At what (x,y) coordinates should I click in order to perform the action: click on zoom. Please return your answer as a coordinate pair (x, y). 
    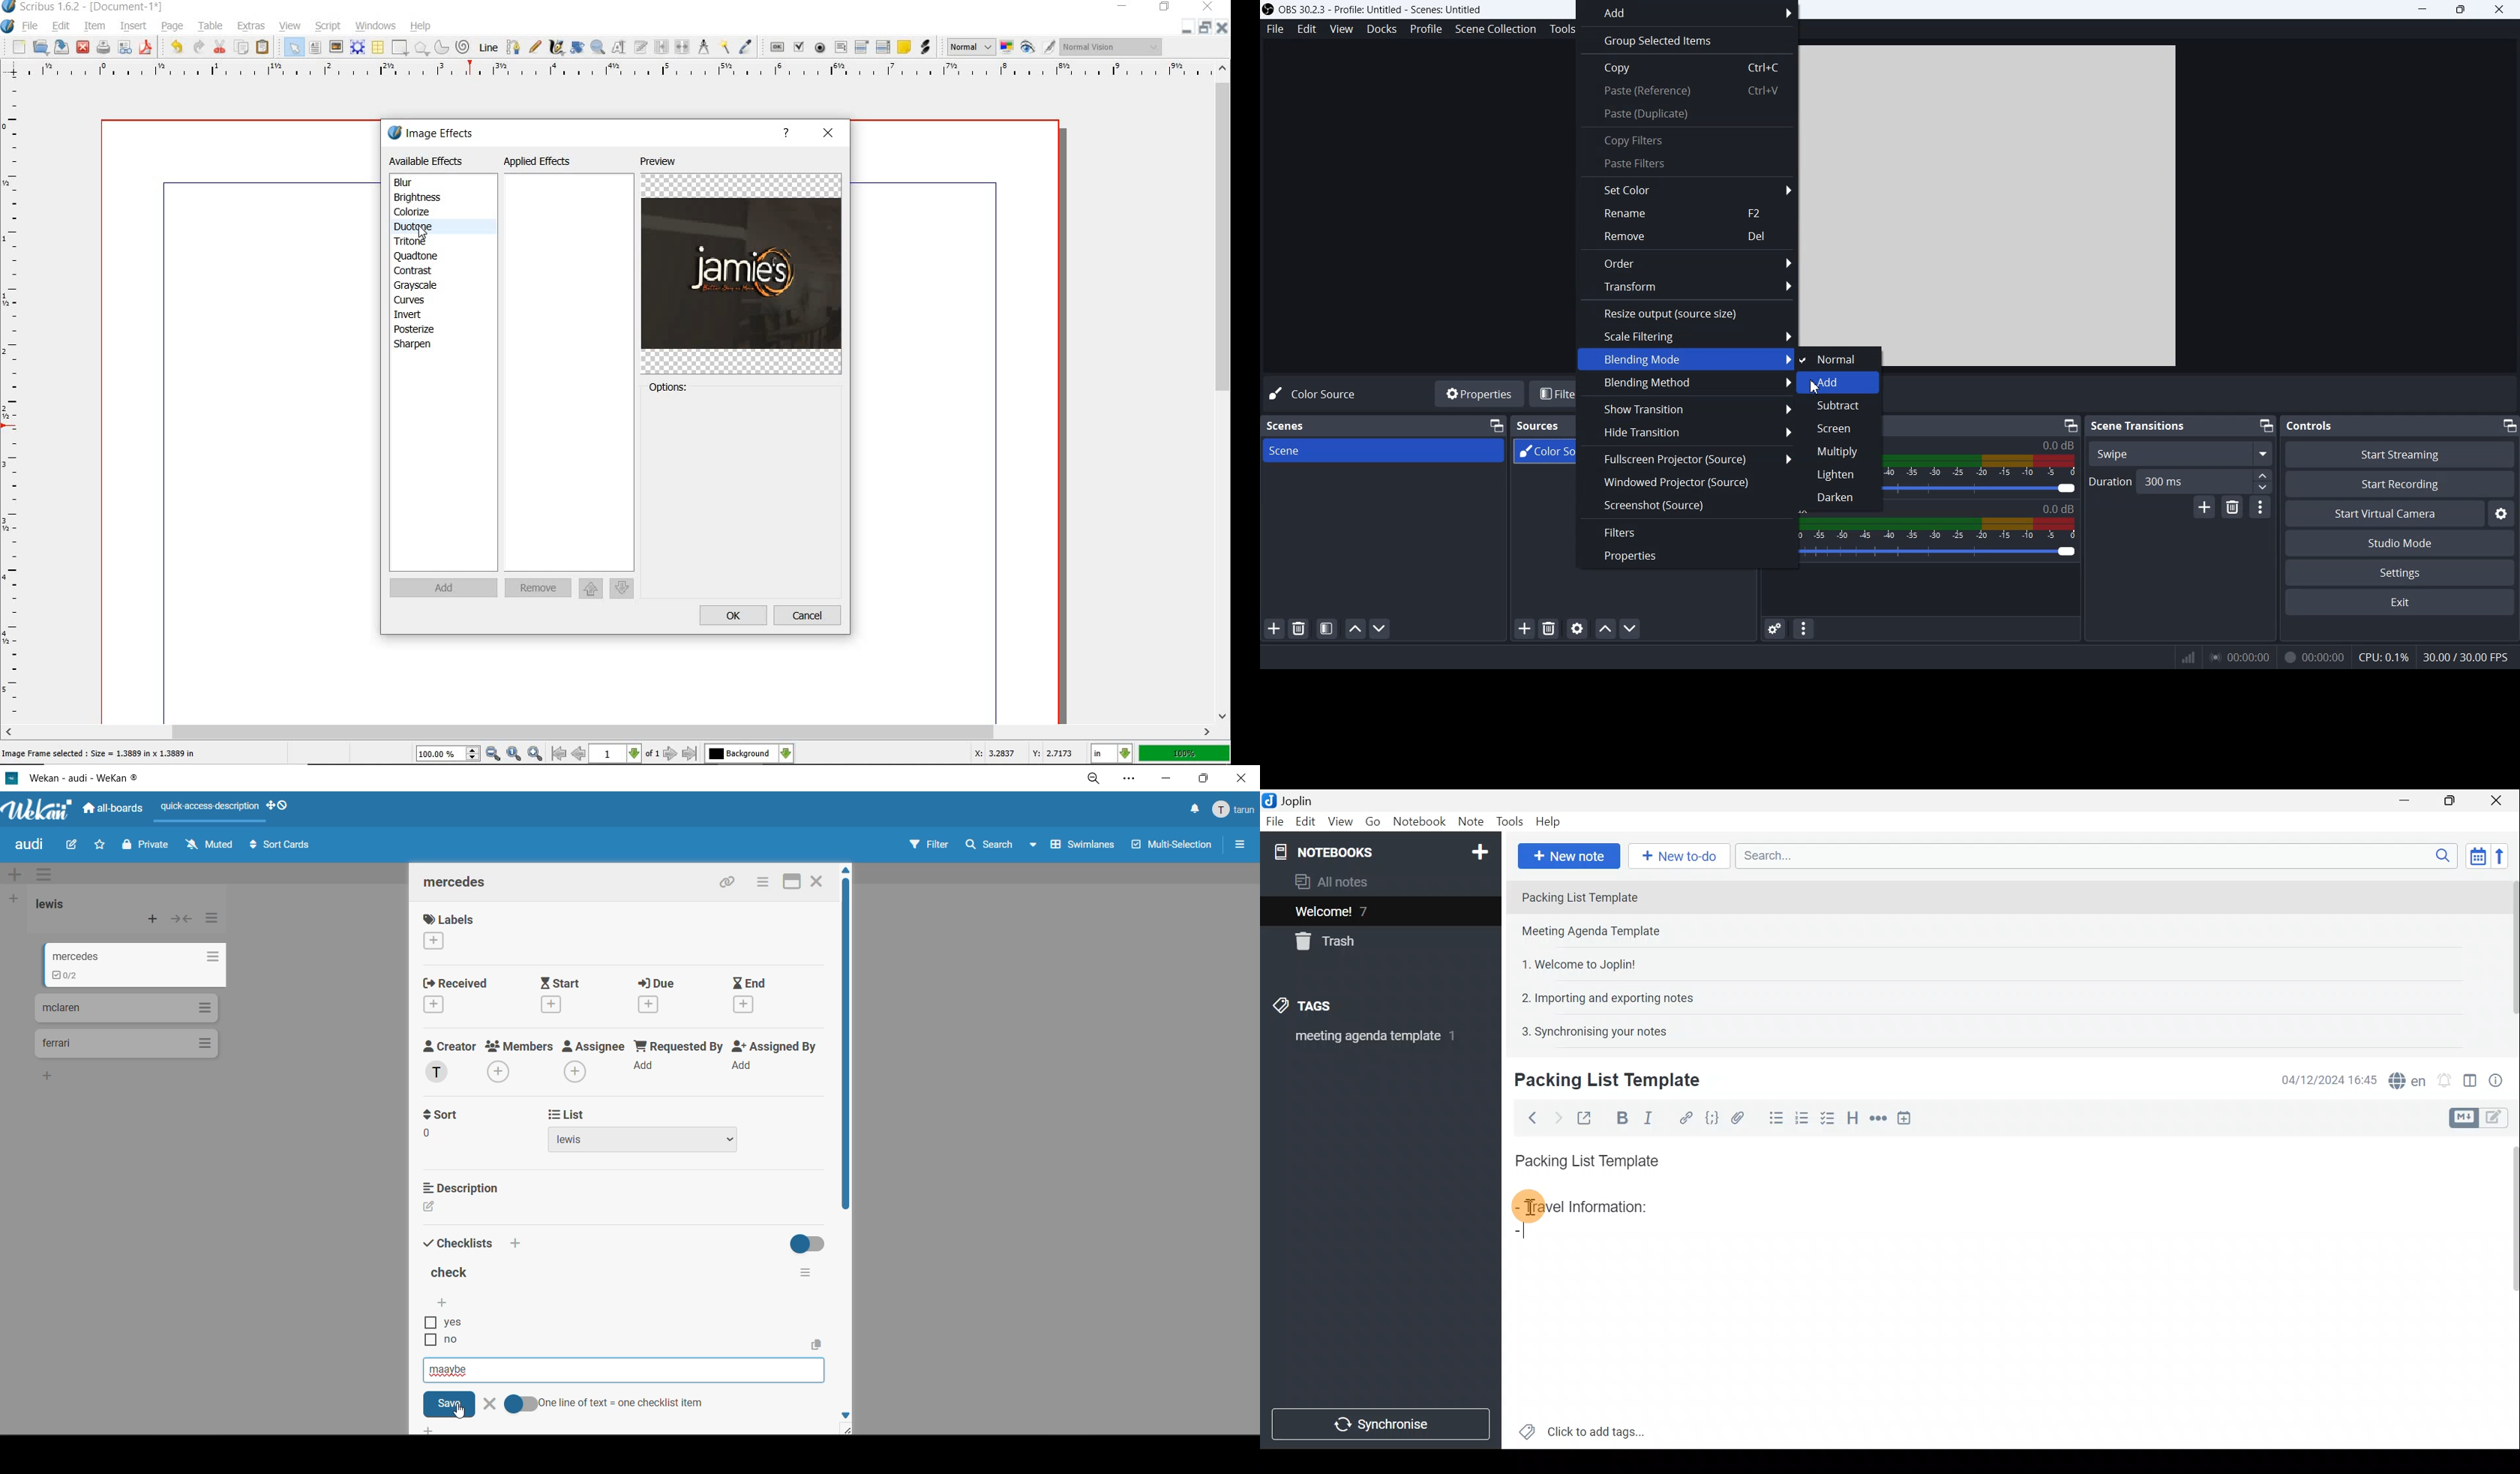
    Looking at the image, I should click on (1091, 778).